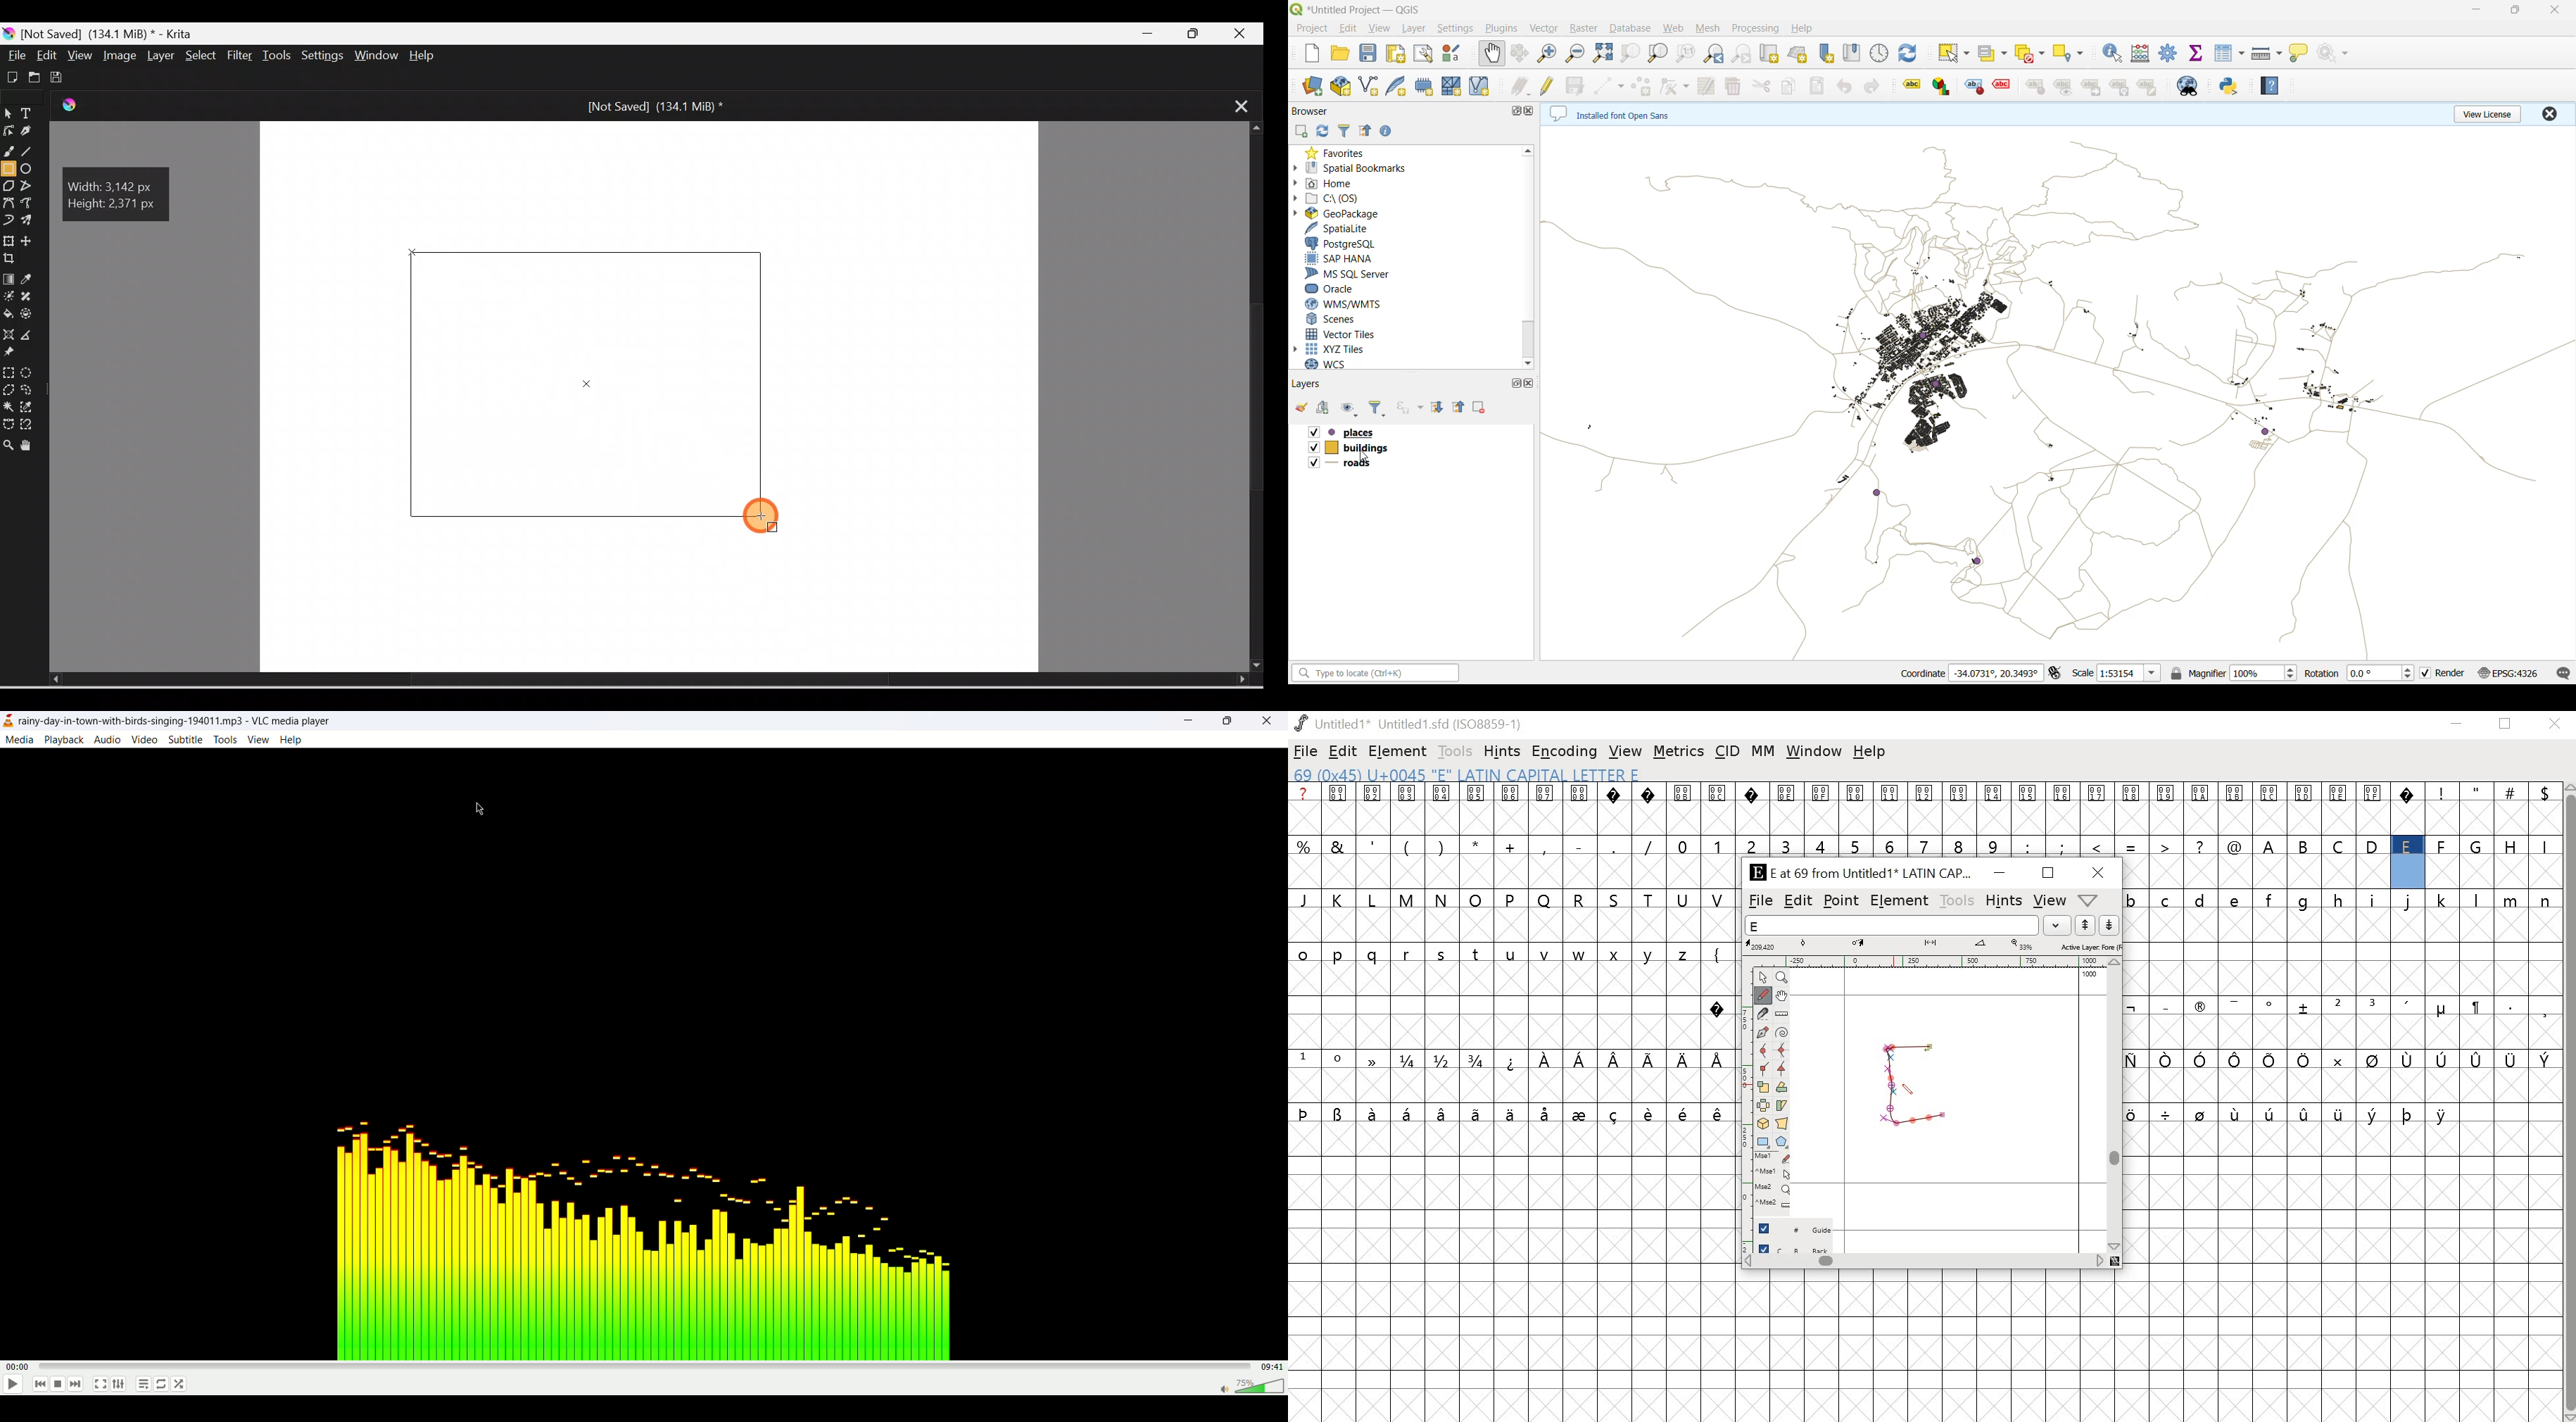  I want to click on close, so click(2554, 11).